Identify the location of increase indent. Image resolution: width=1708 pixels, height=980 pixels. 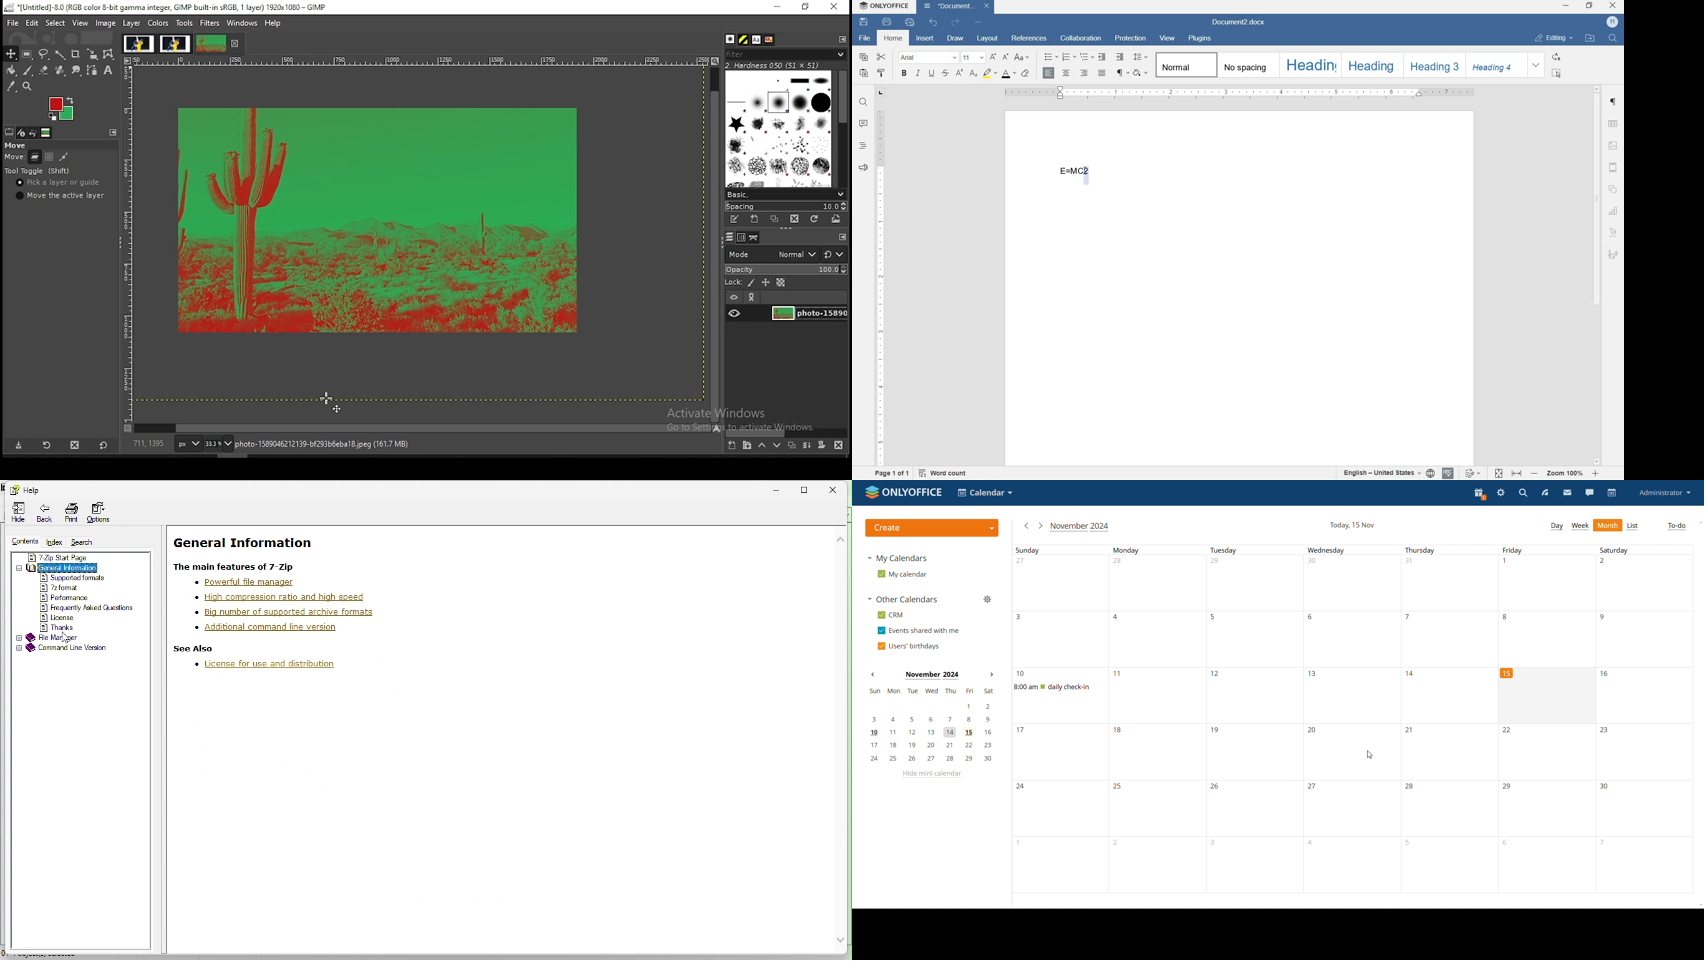
(1120, 57).